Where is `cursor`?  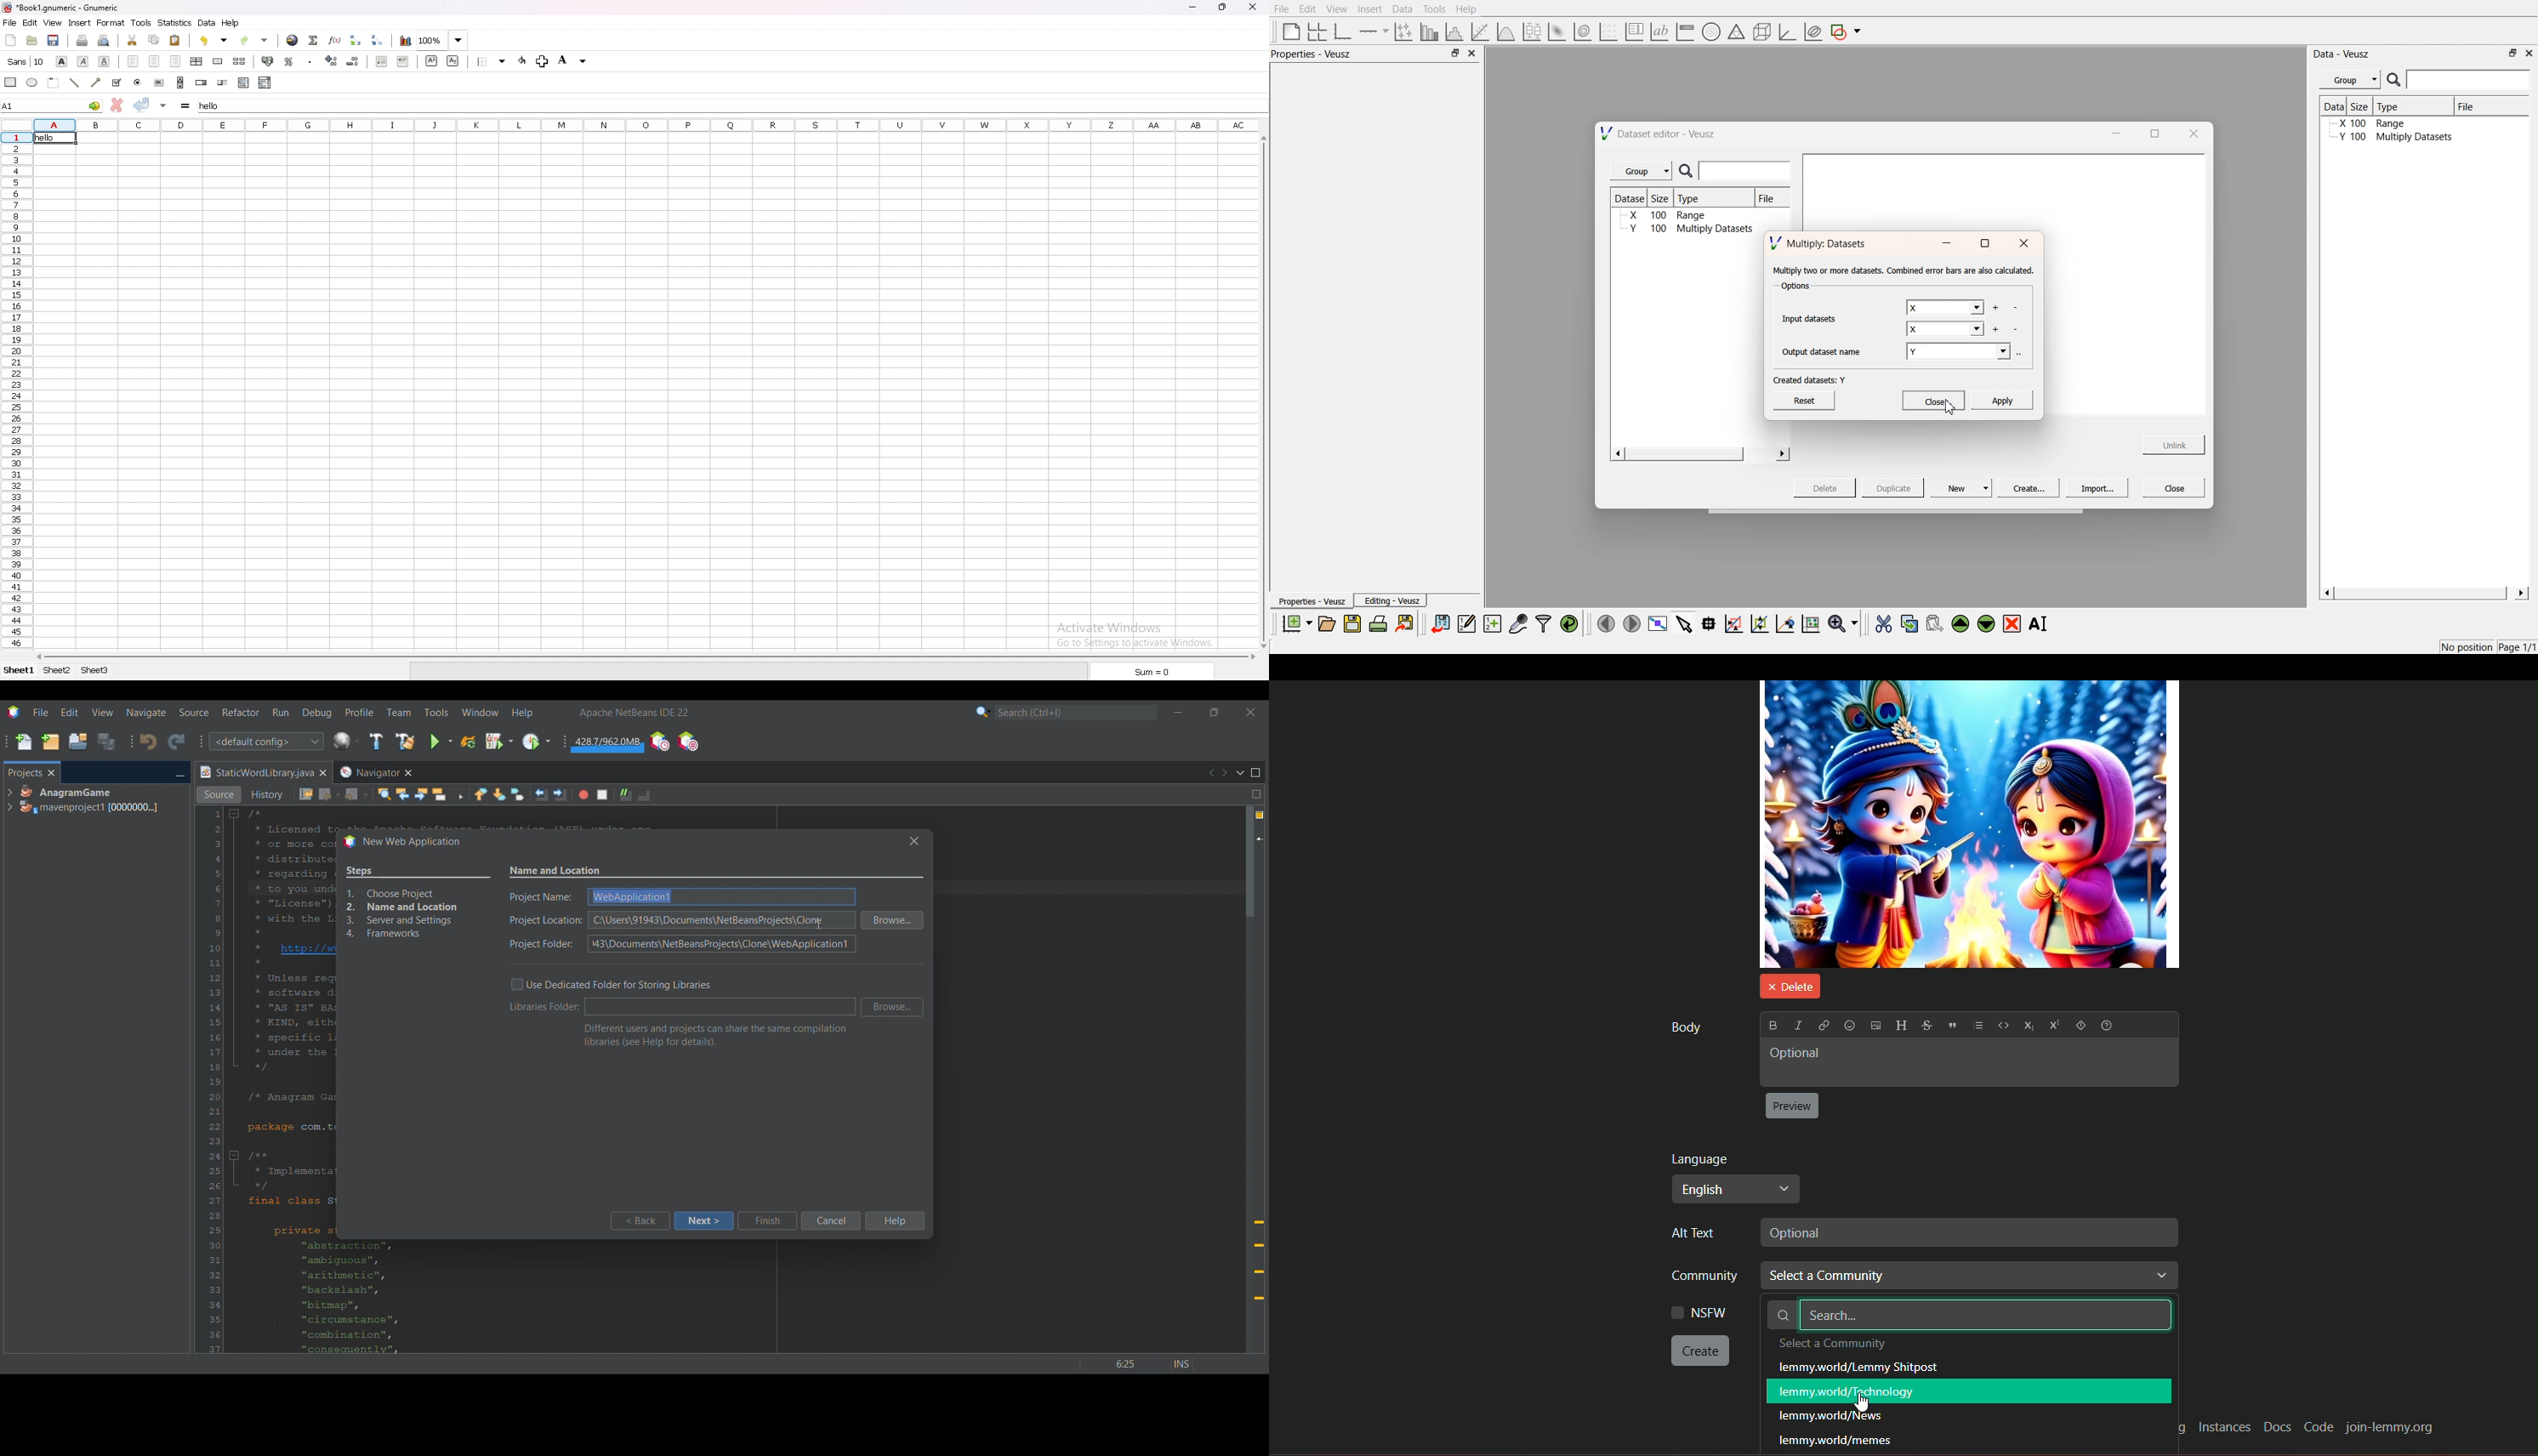 cursor is located at coordinates (542, 61).